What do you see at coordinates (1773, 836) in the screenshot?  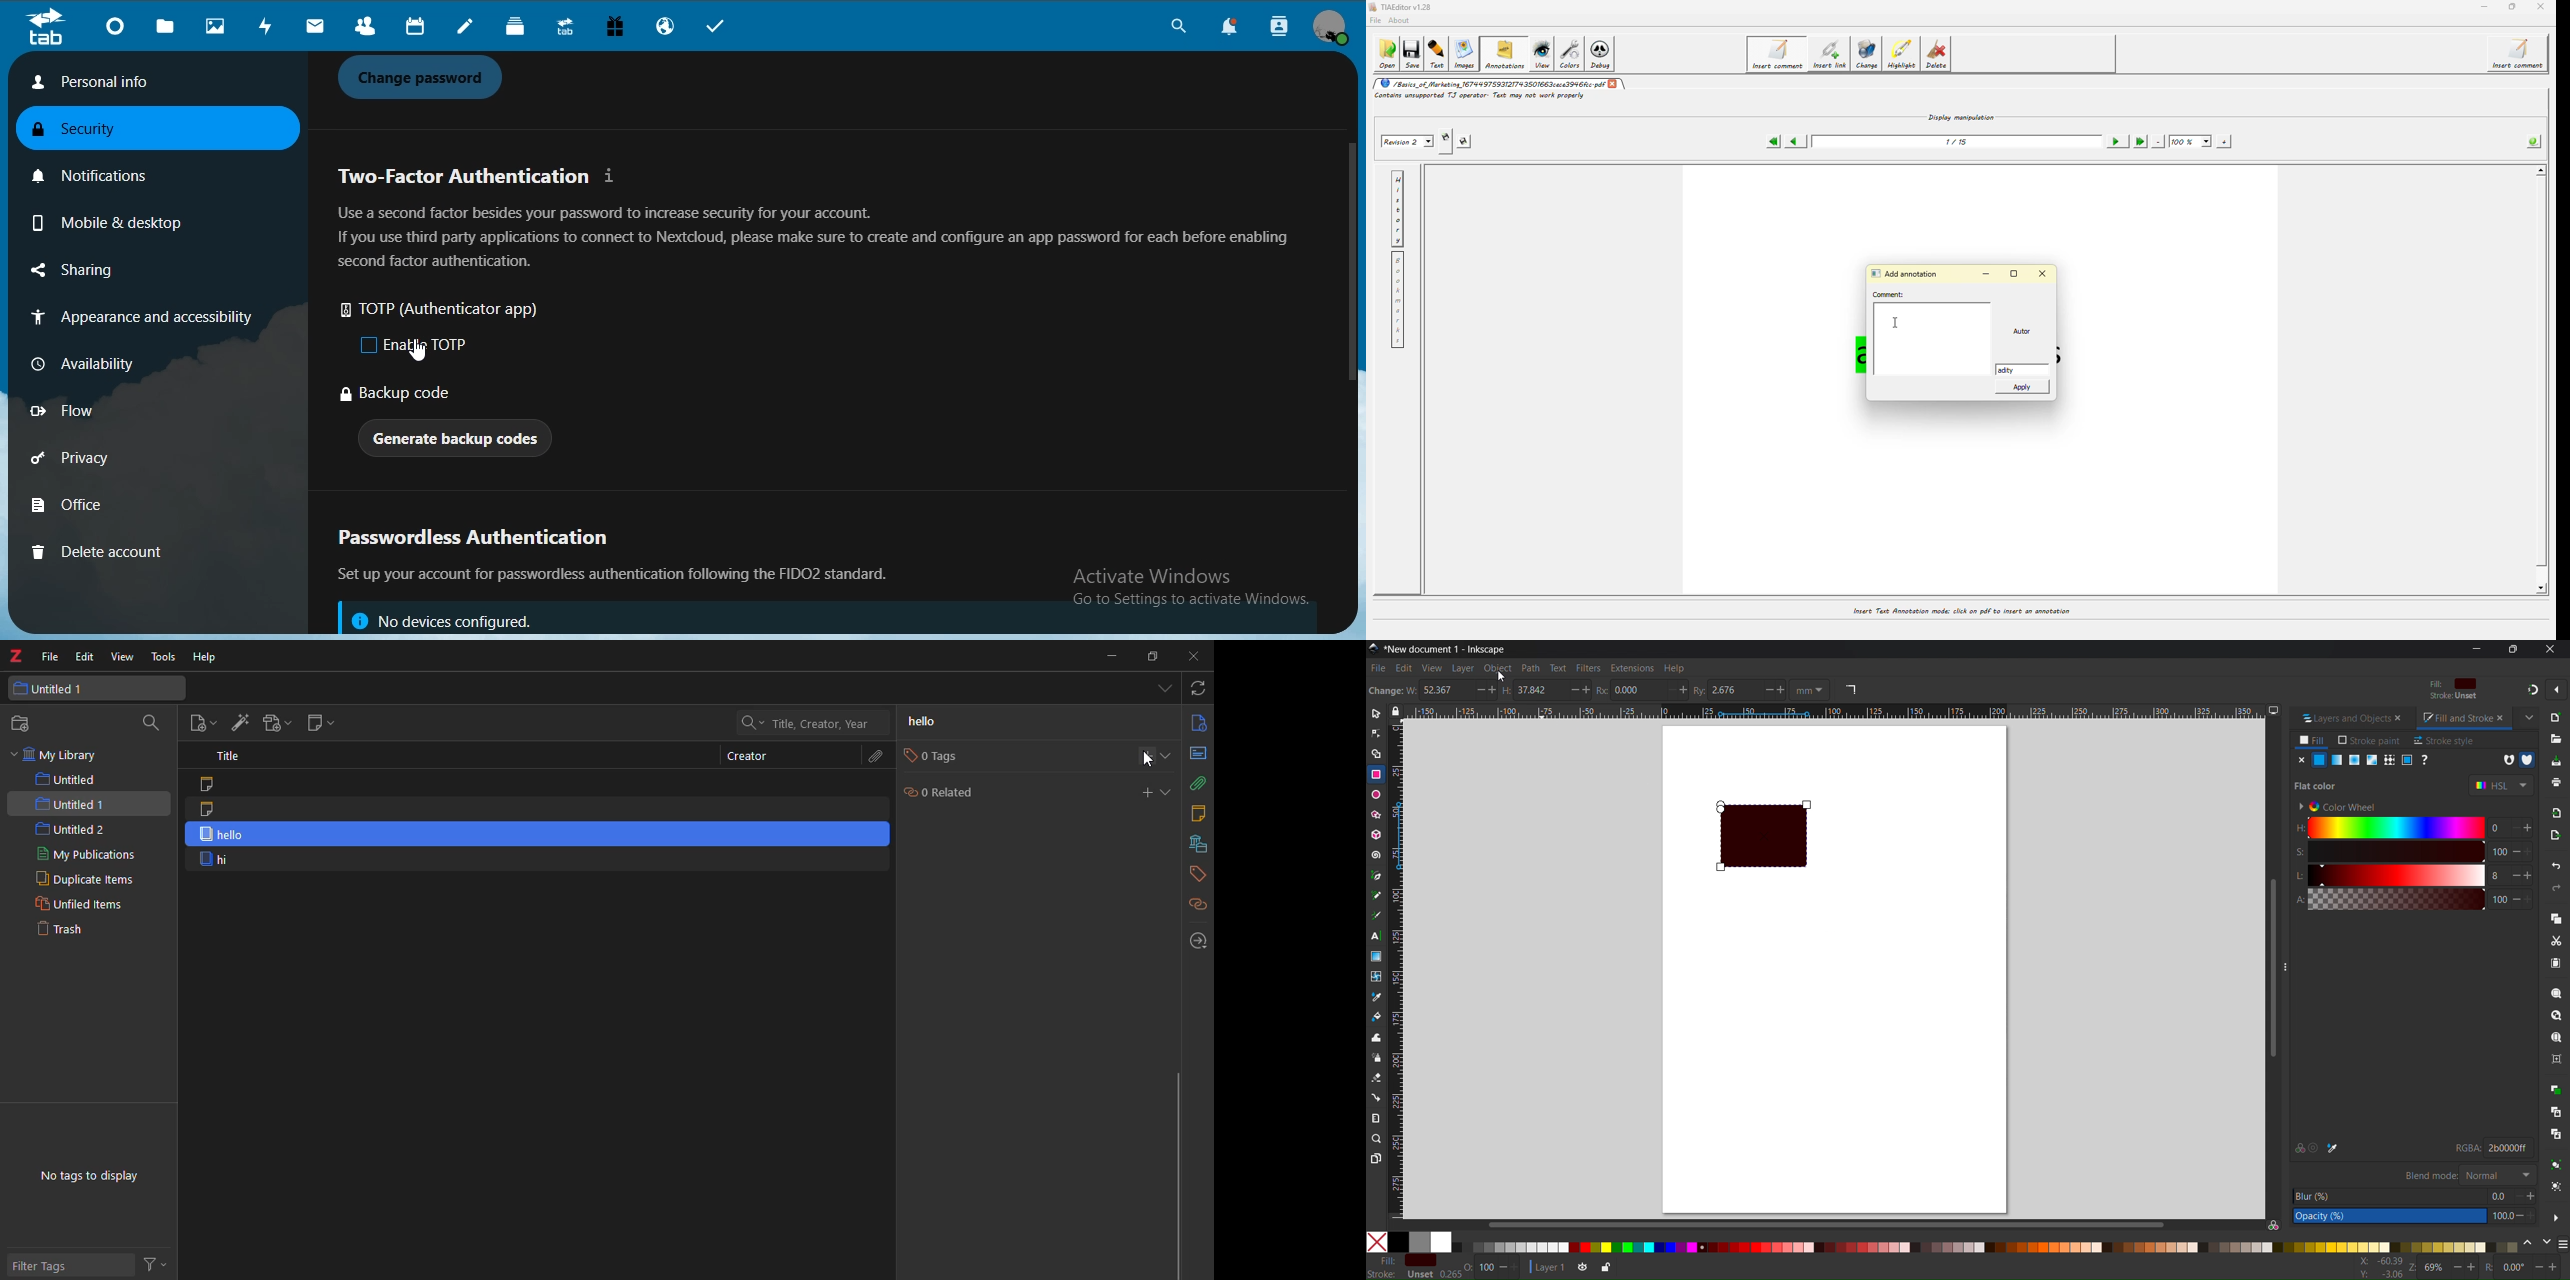 I see `Rectangle with fill color` at bounding box center [1773, 836].